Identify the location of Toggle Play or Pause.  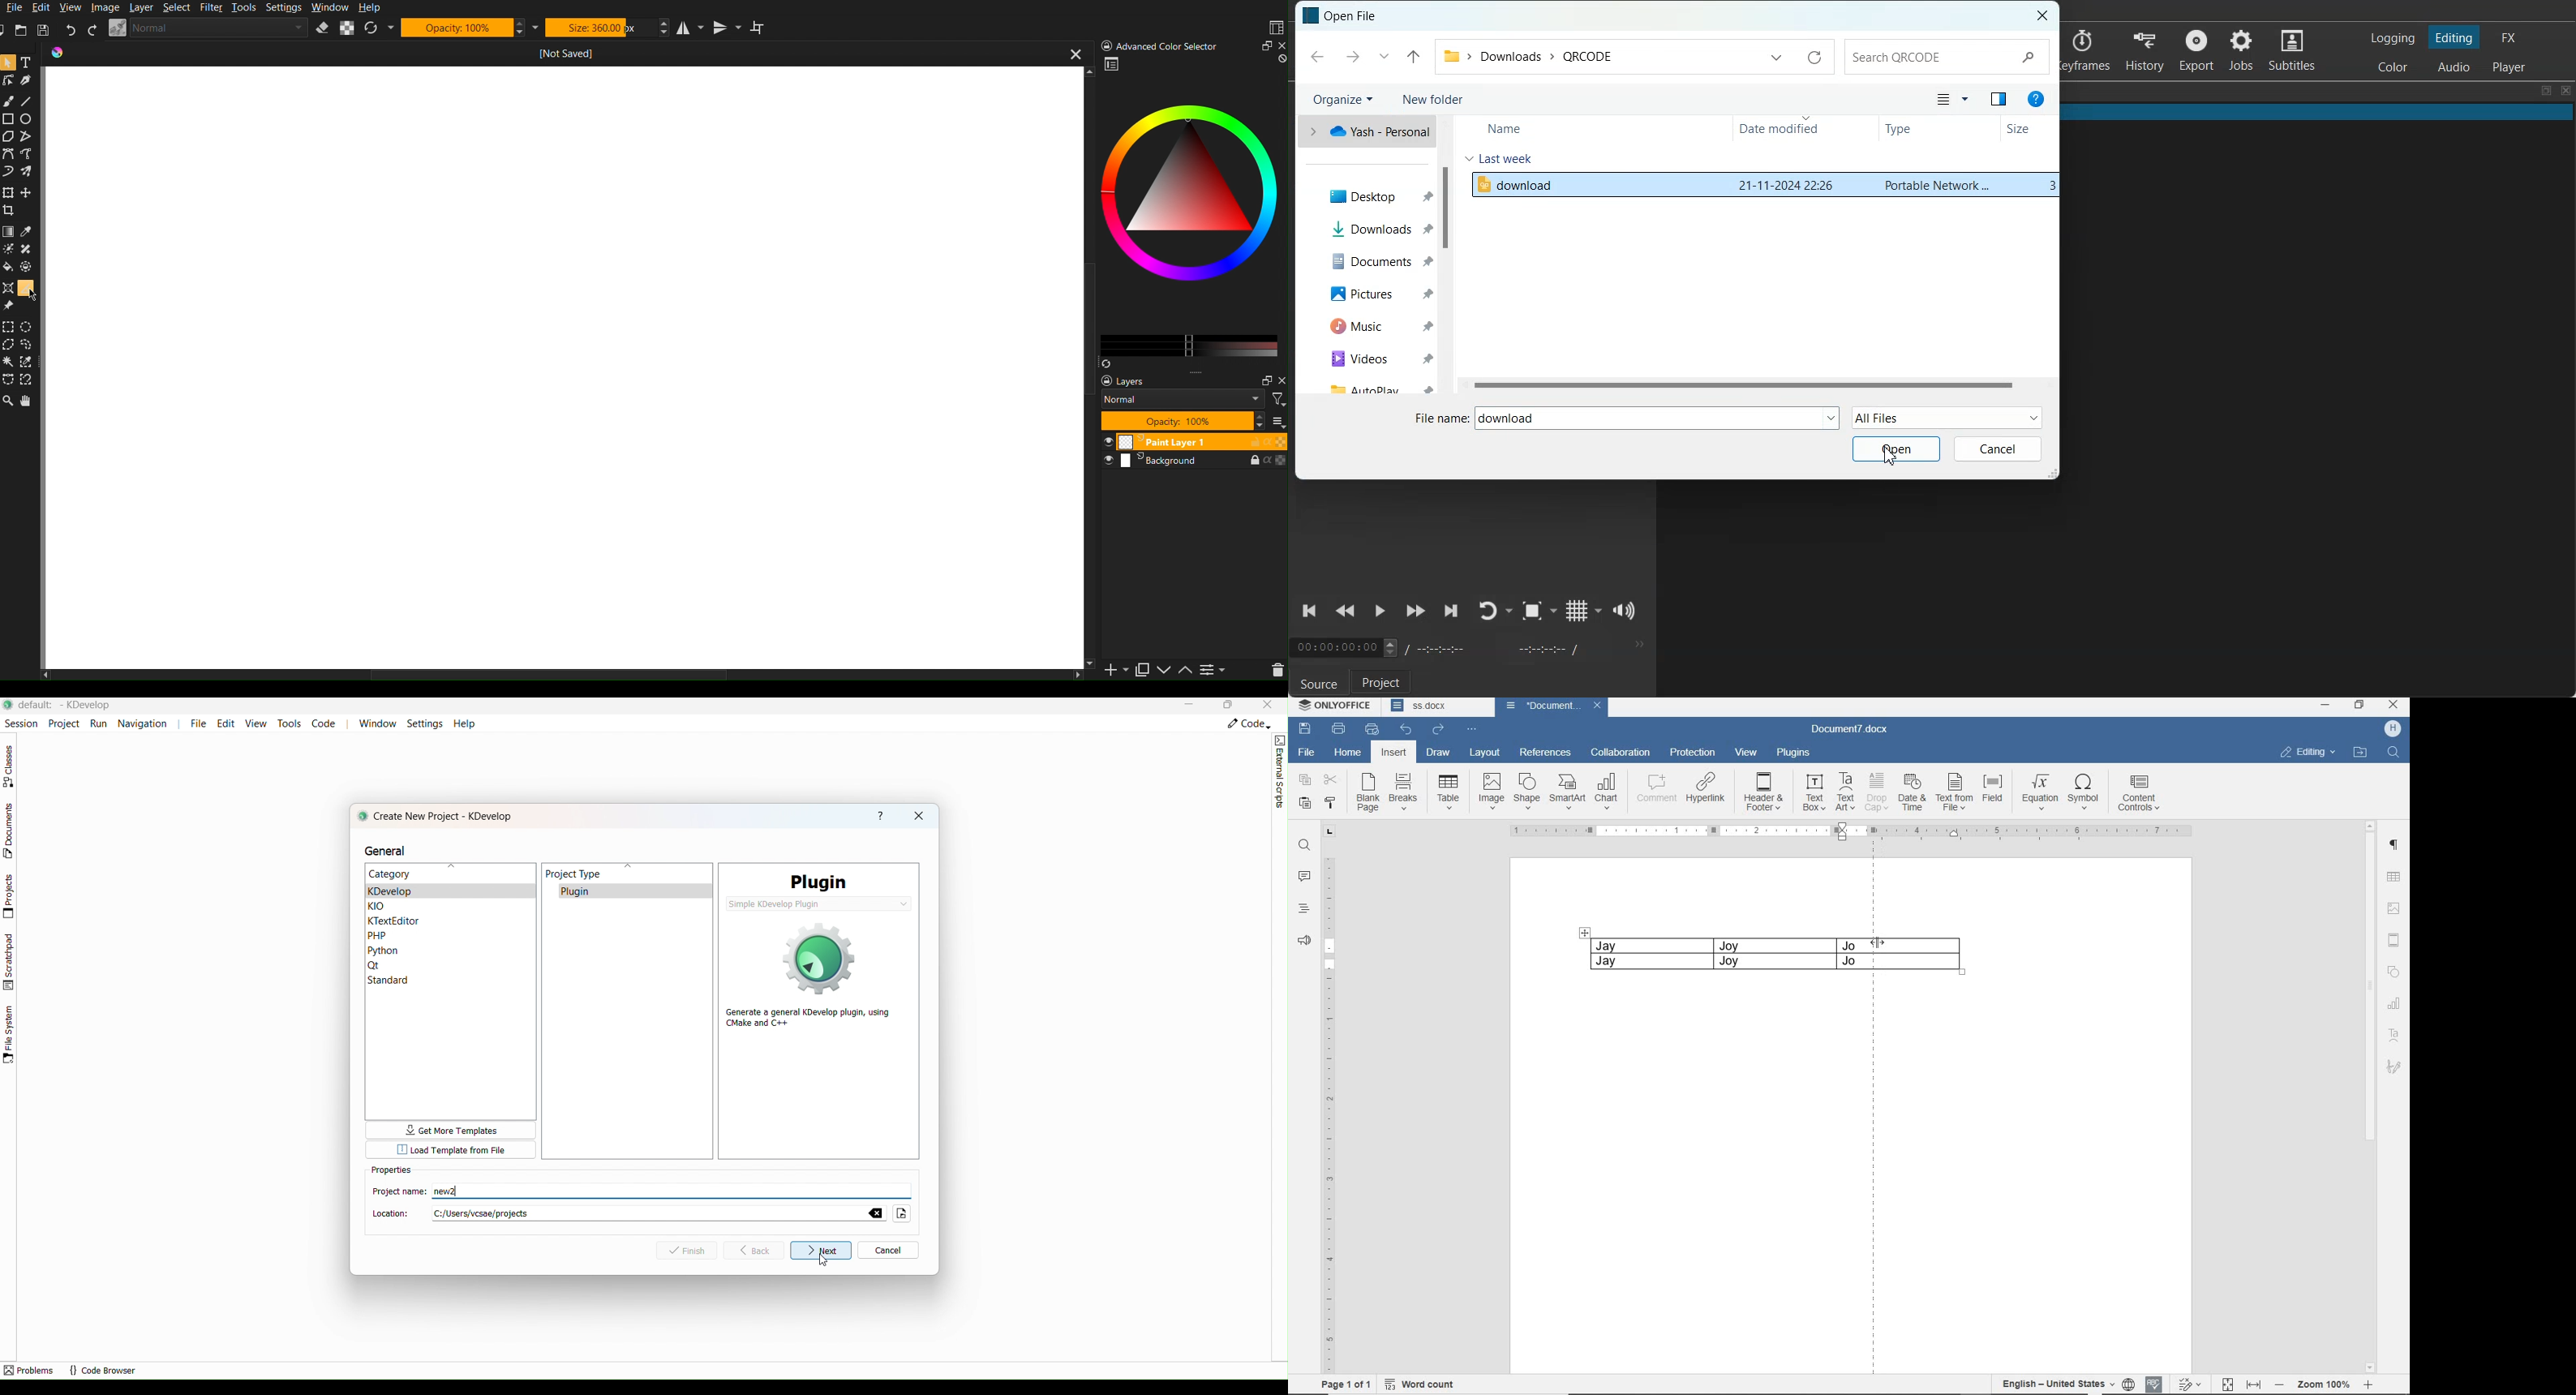
(1378, 612).